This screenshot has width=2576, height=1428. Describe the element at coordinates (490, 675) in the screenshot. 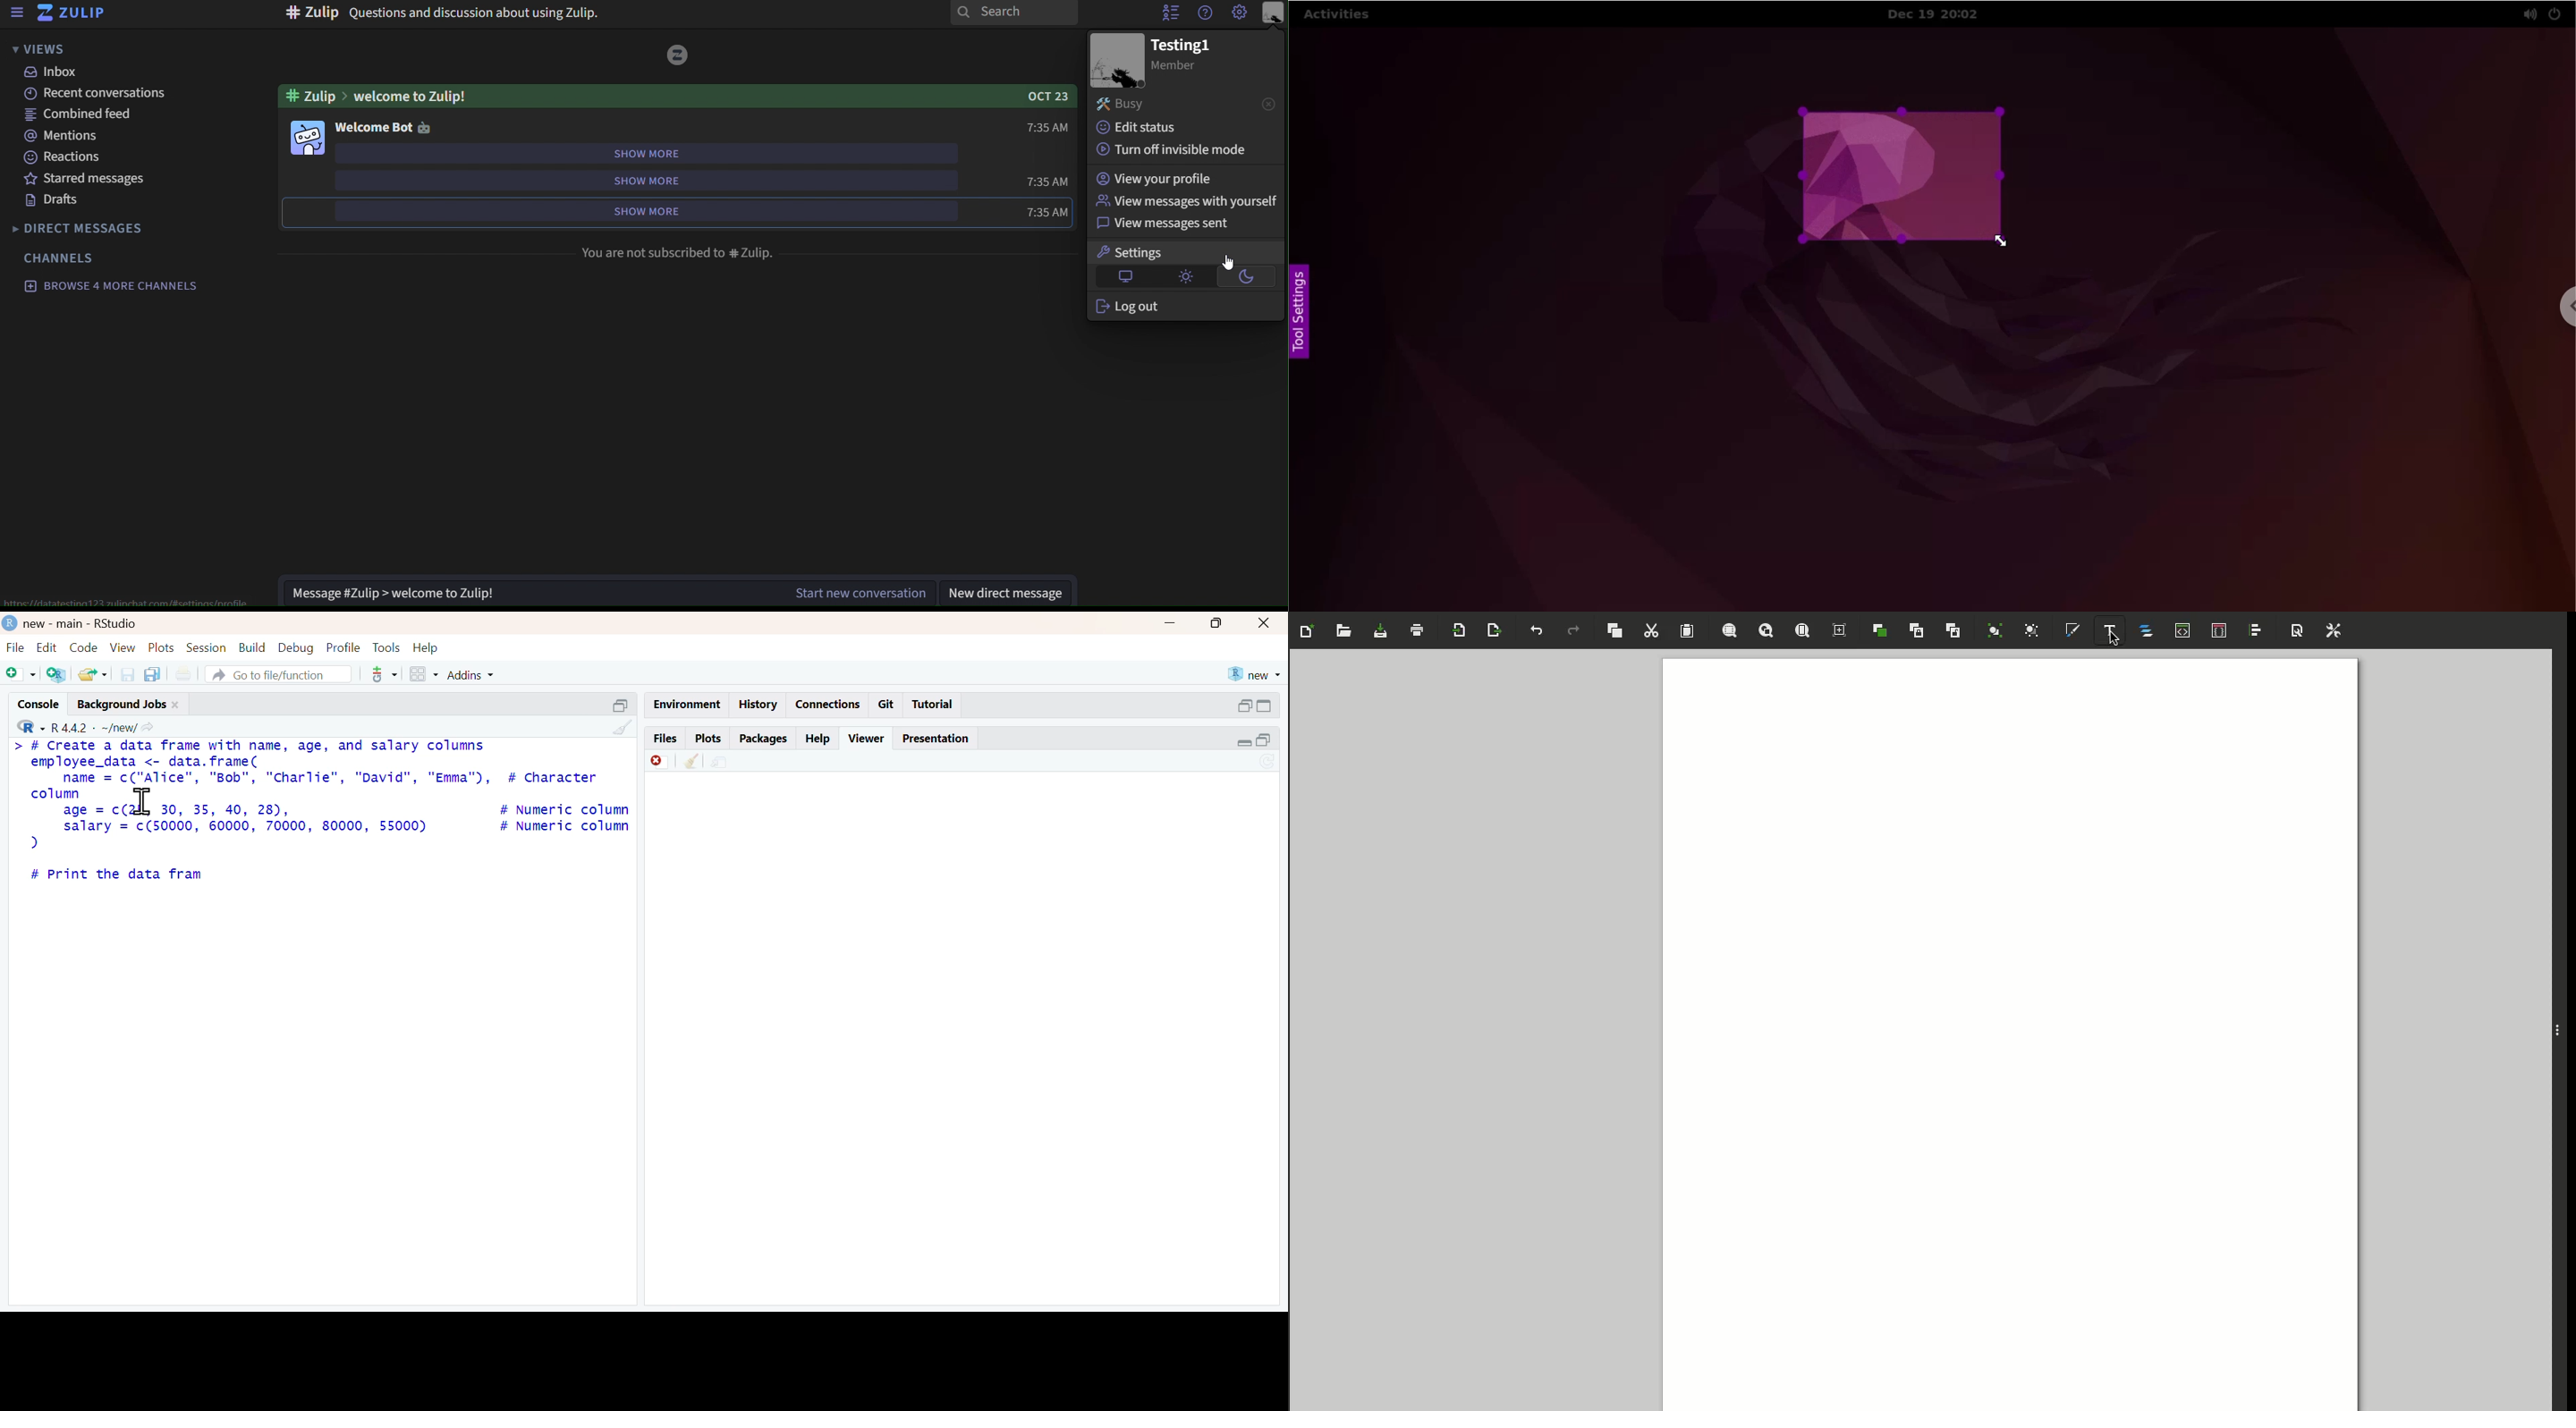

I see `Addins ` at that location.